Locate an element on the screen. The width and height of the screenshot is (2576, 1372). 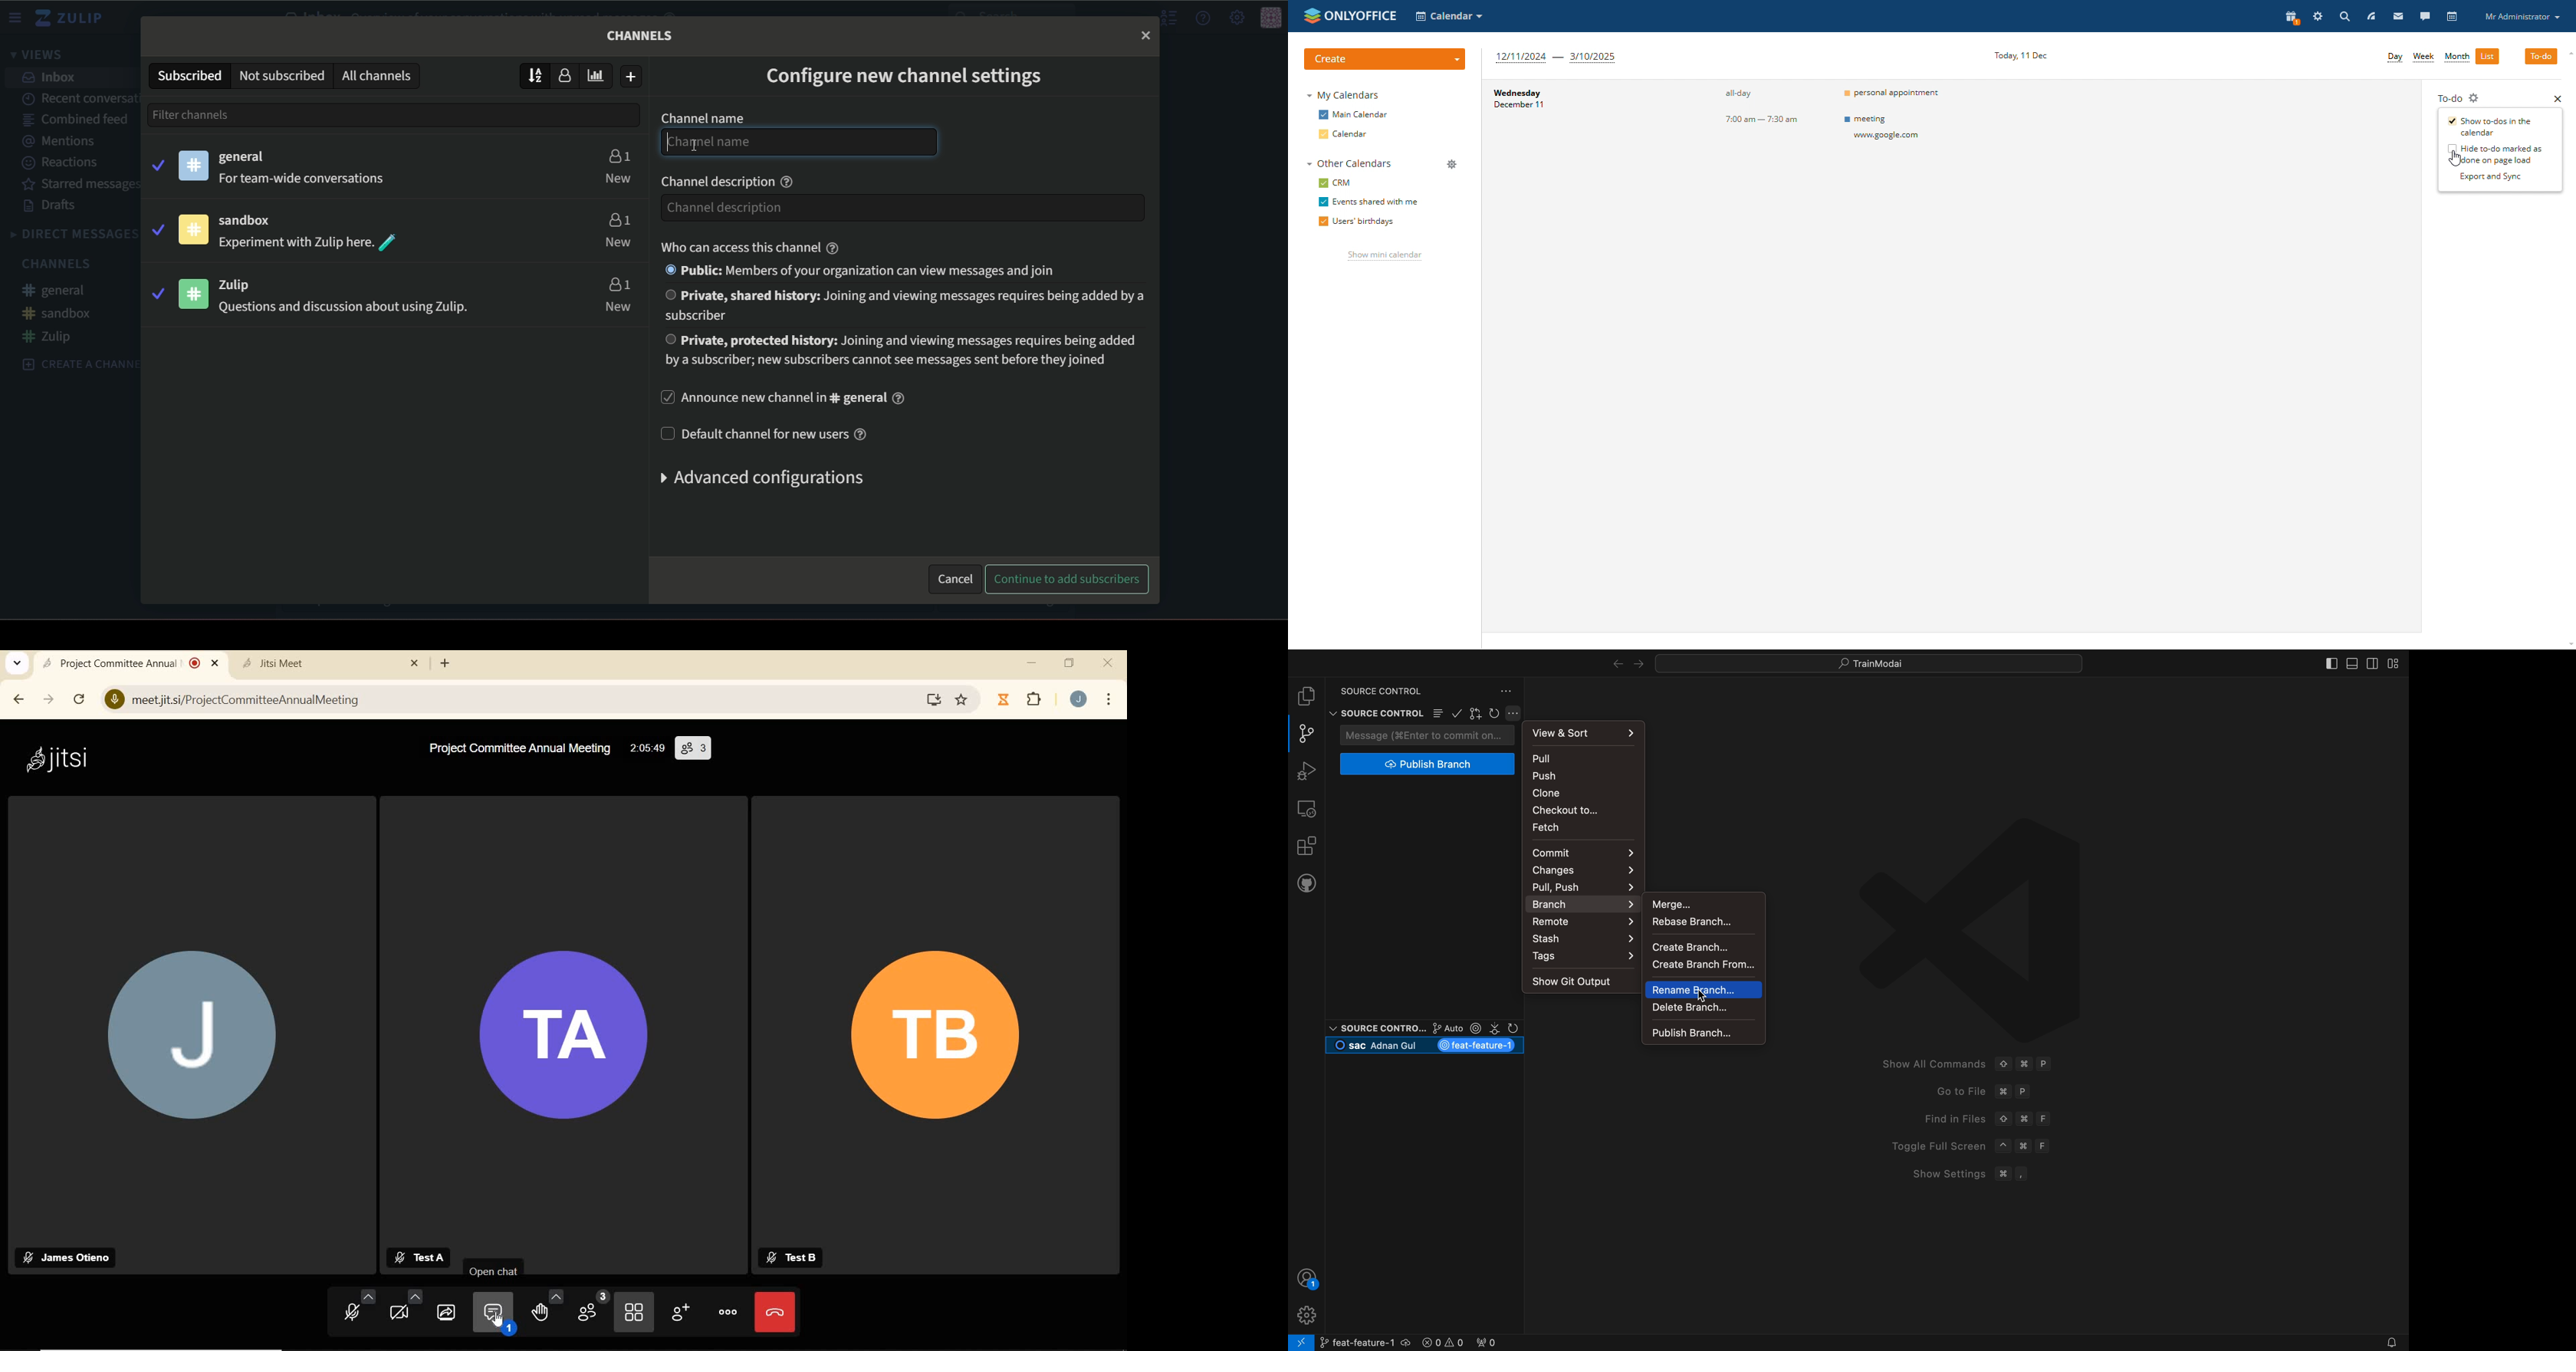
general is located at coordinates (245, 158).